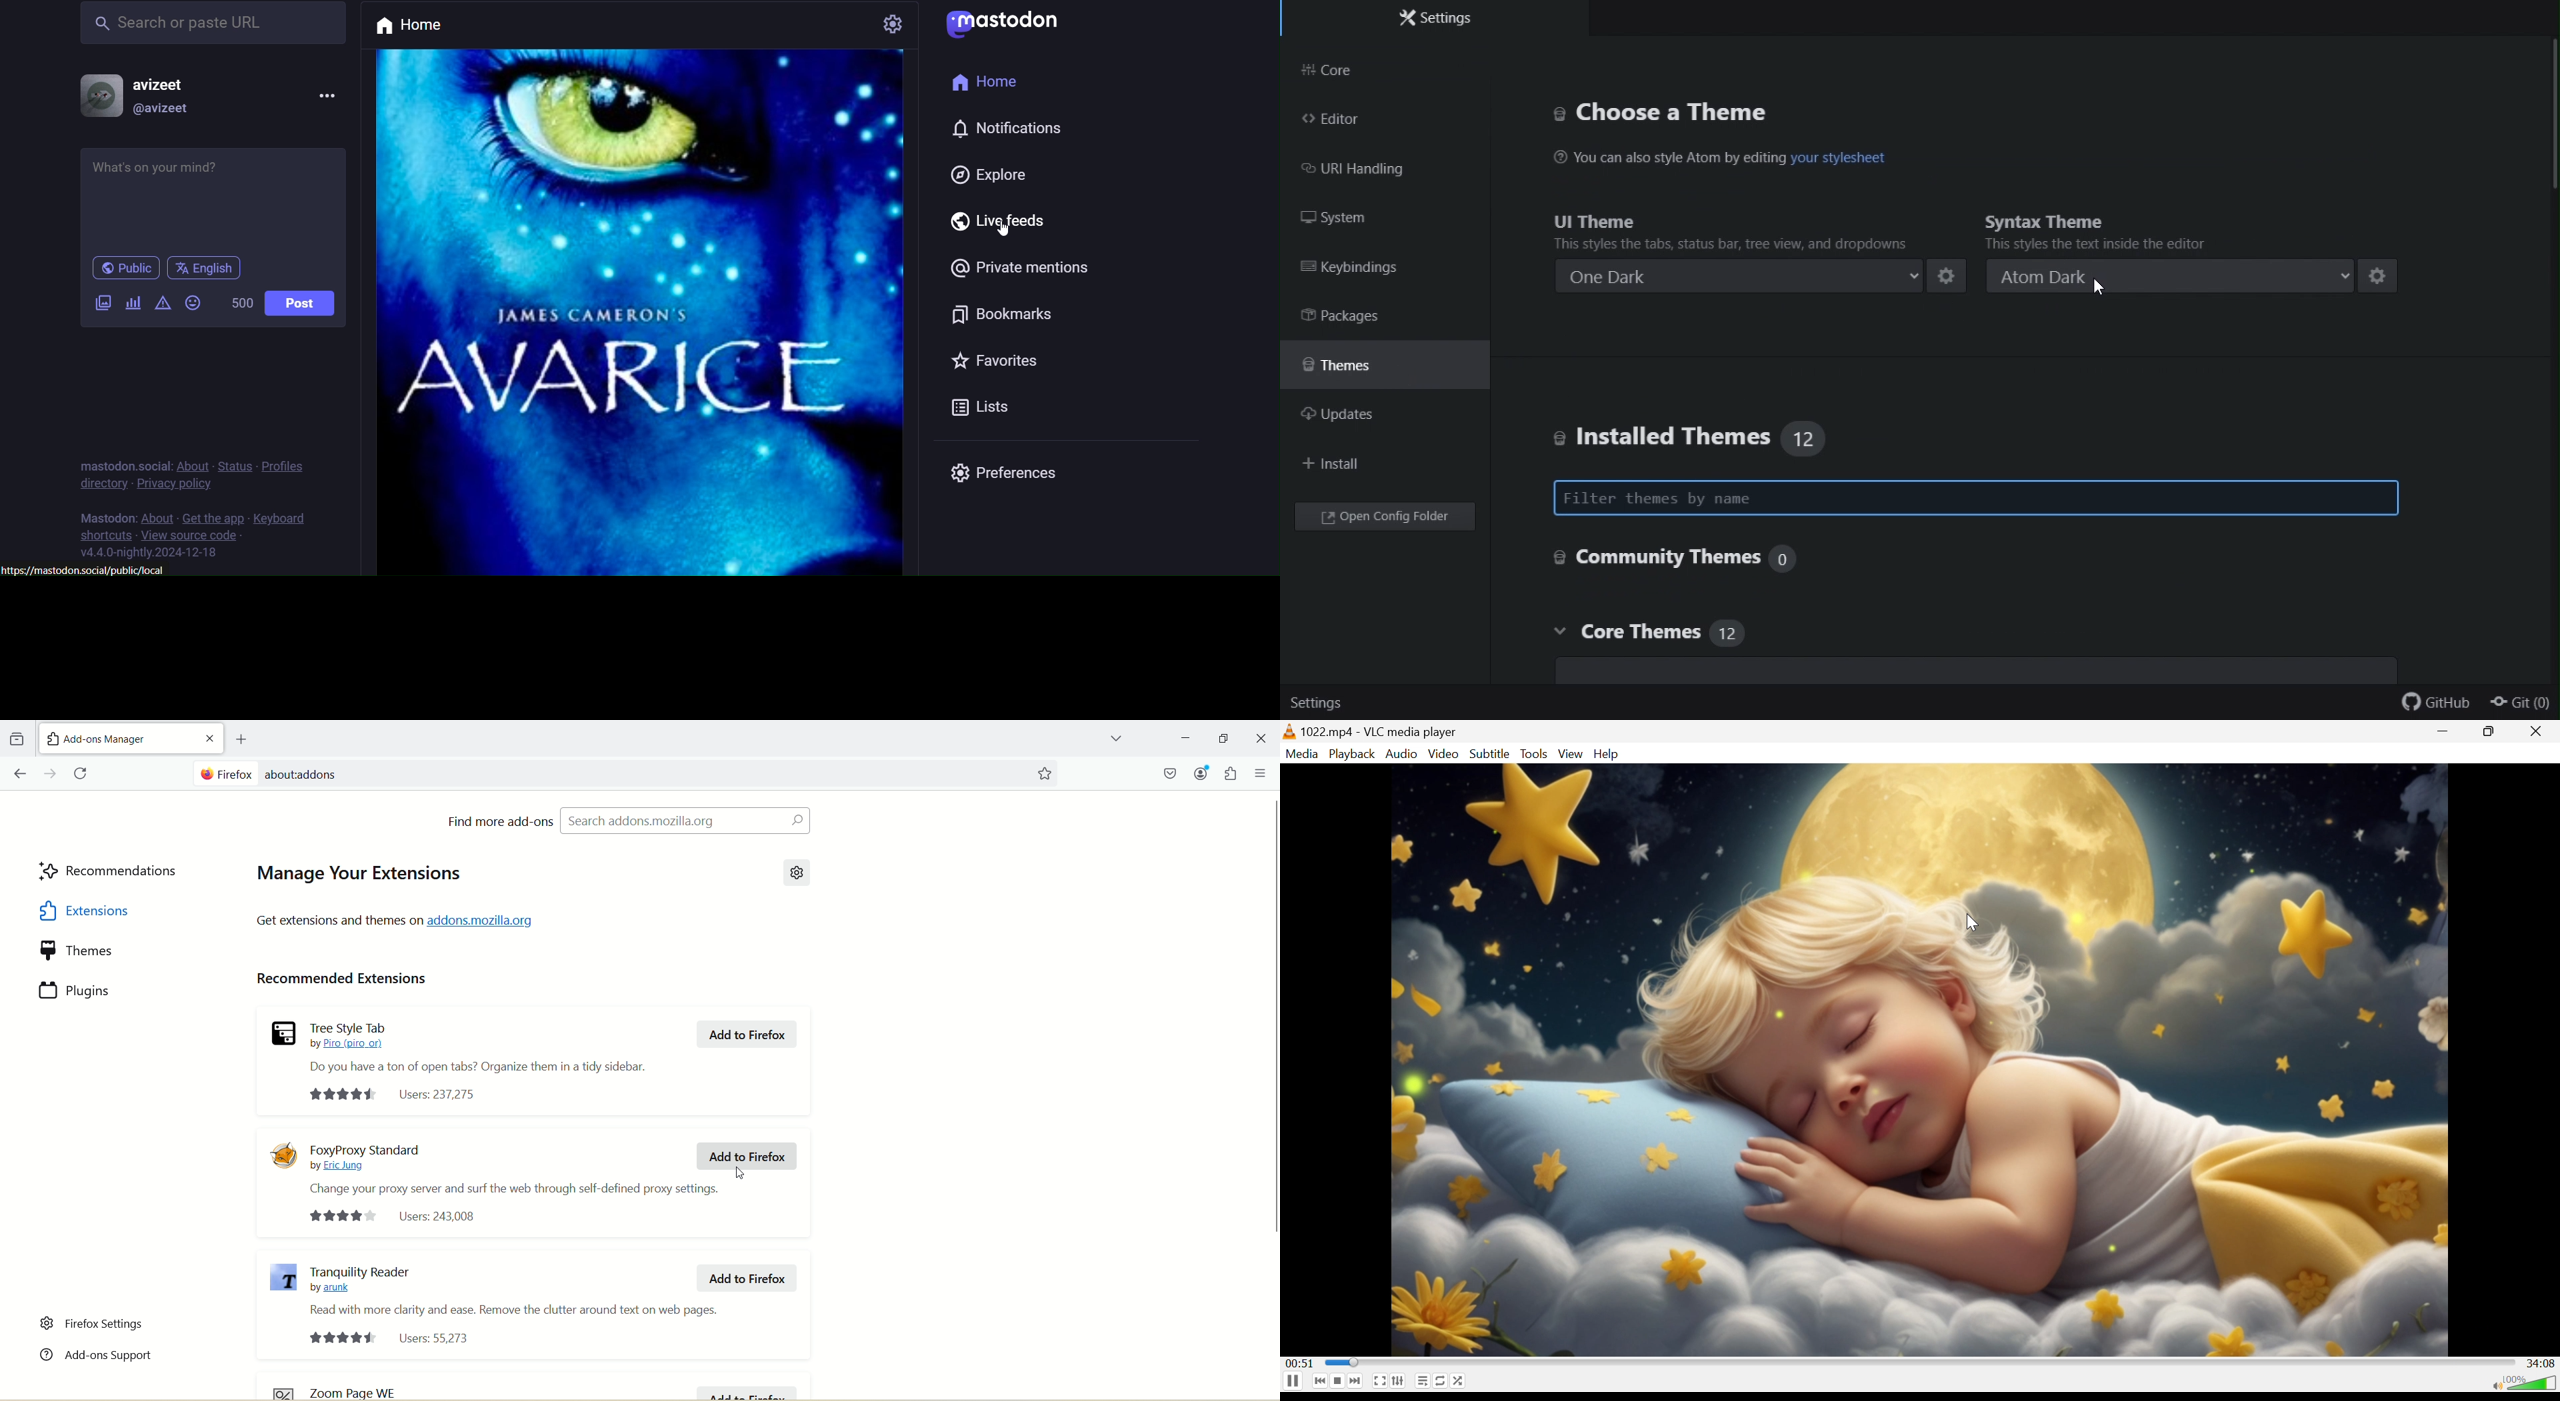  Describe the element at coordinates (1361, 419) in the screenshot. I see `updates` at that location.